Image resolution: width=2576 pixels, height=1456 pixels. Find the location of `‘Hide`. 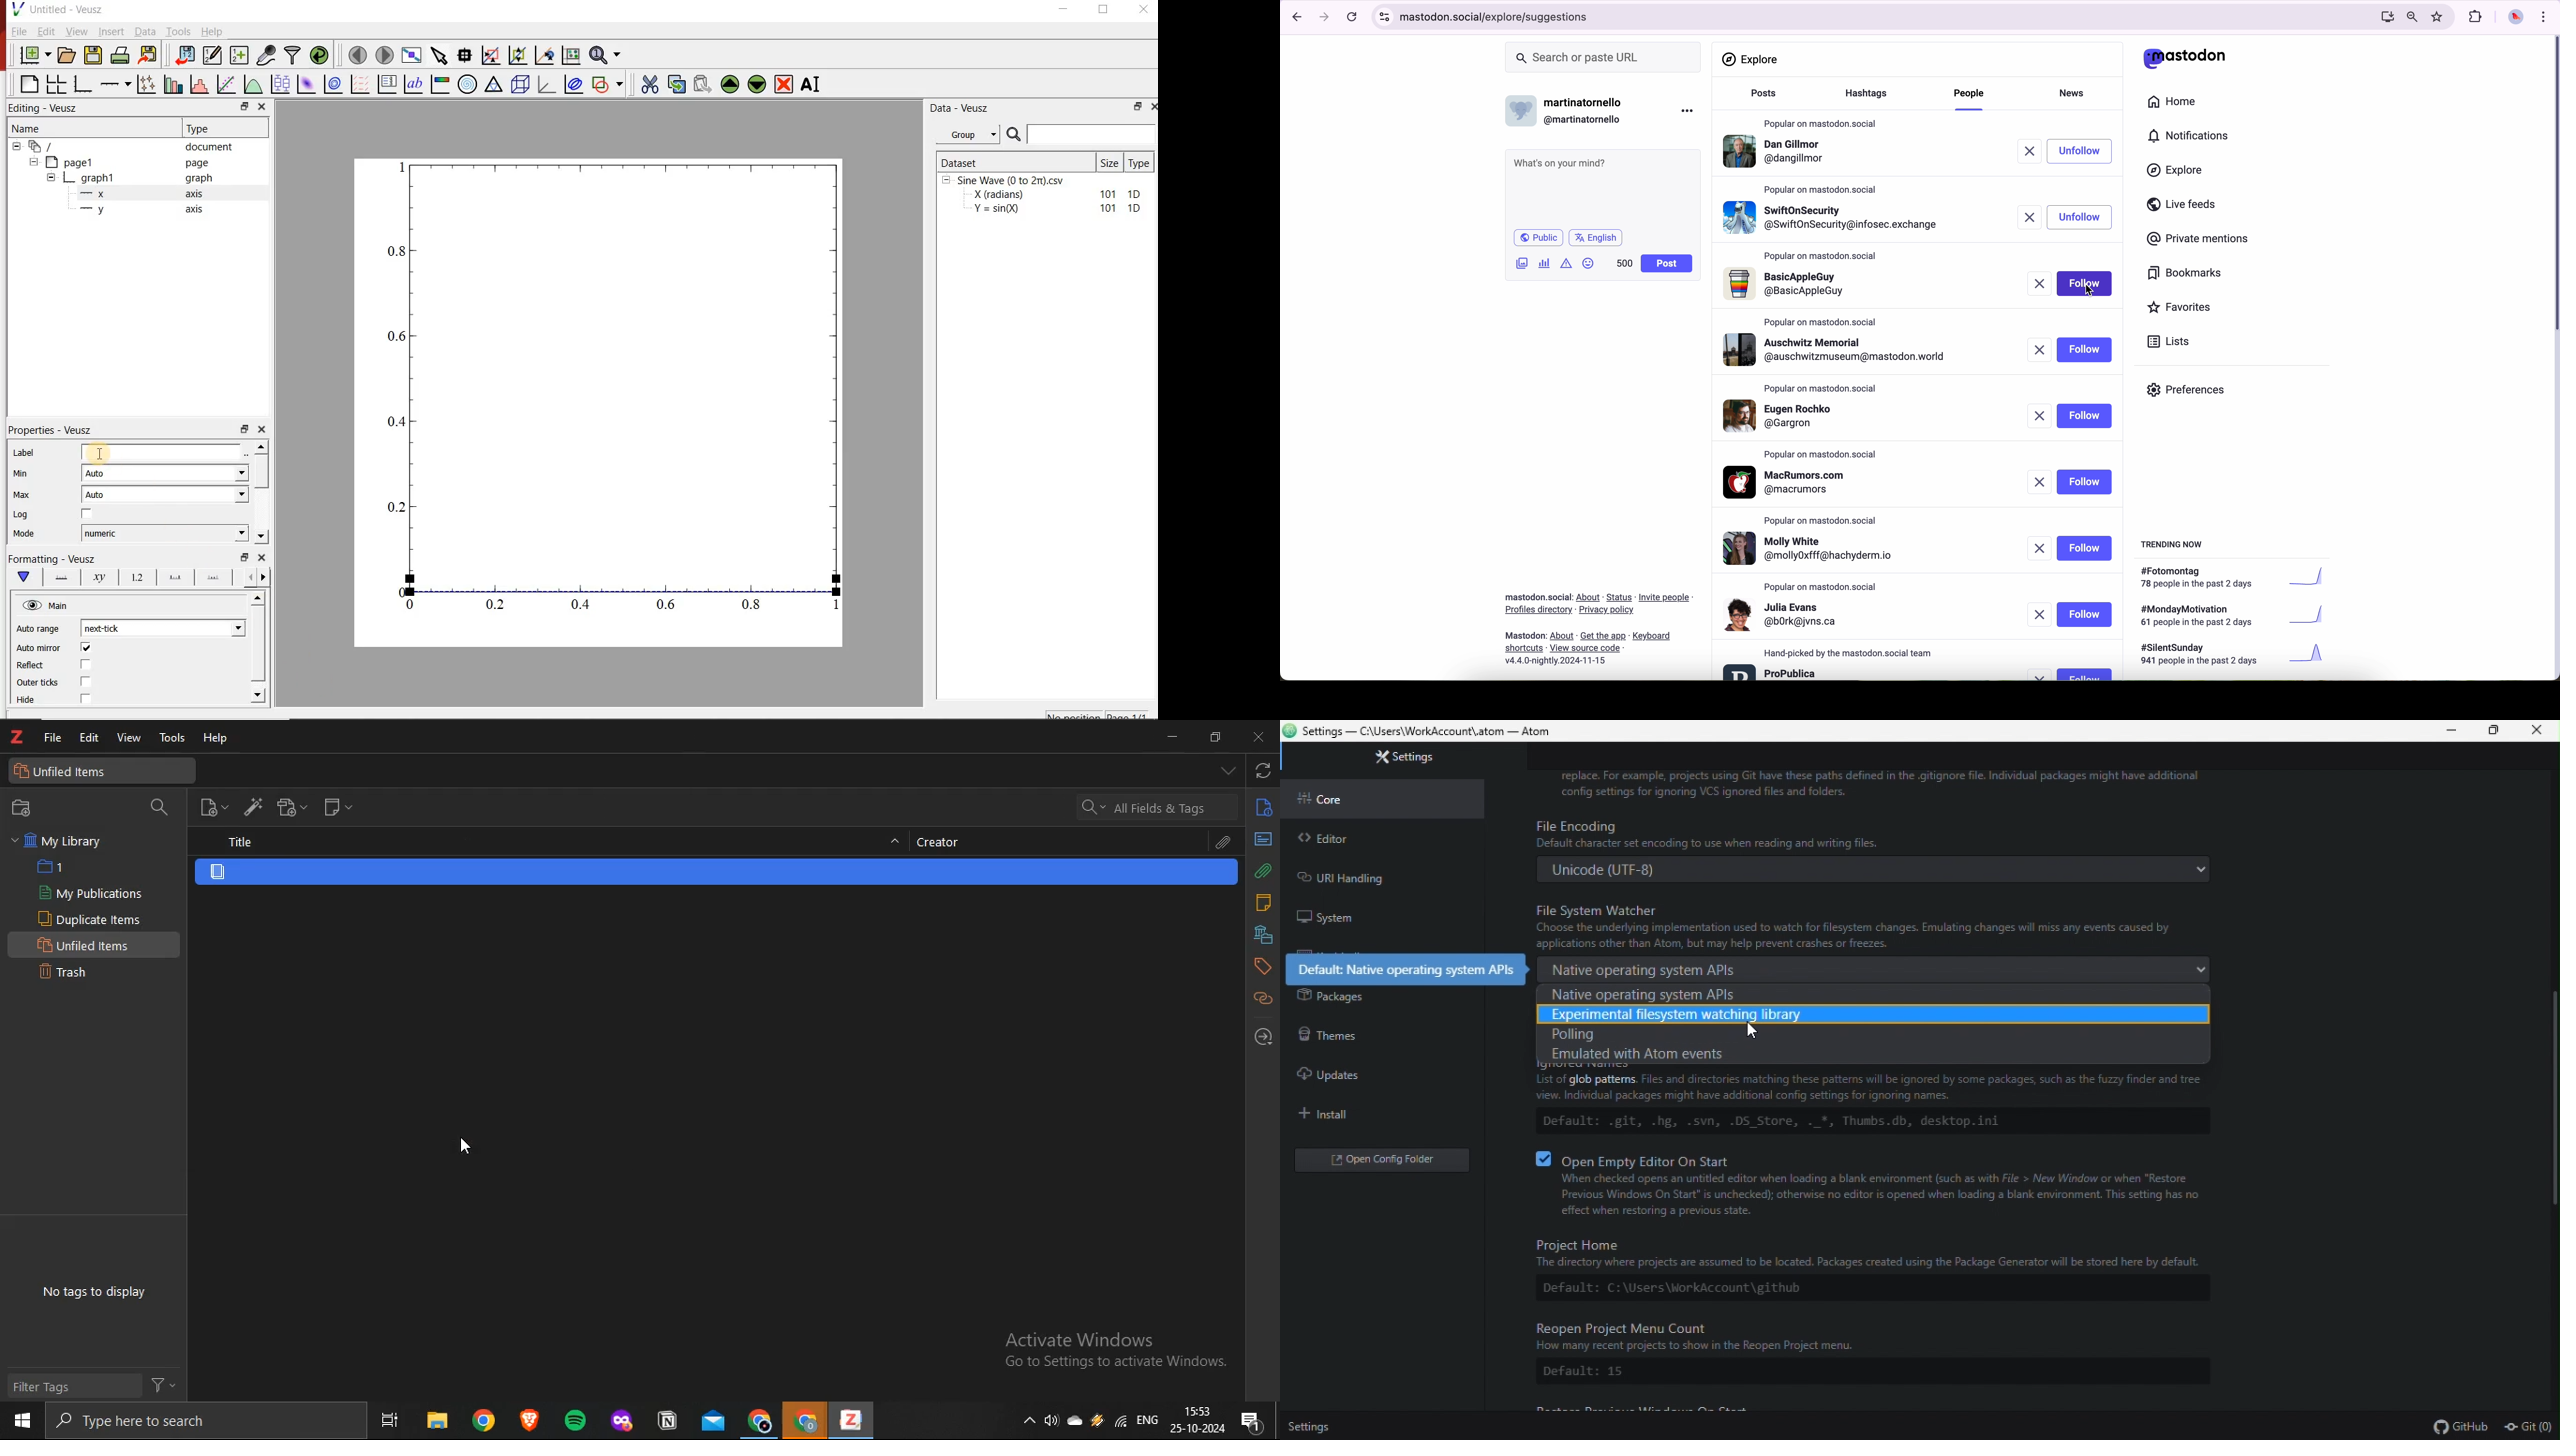

‘Hide is located at coordinates (27, 701).